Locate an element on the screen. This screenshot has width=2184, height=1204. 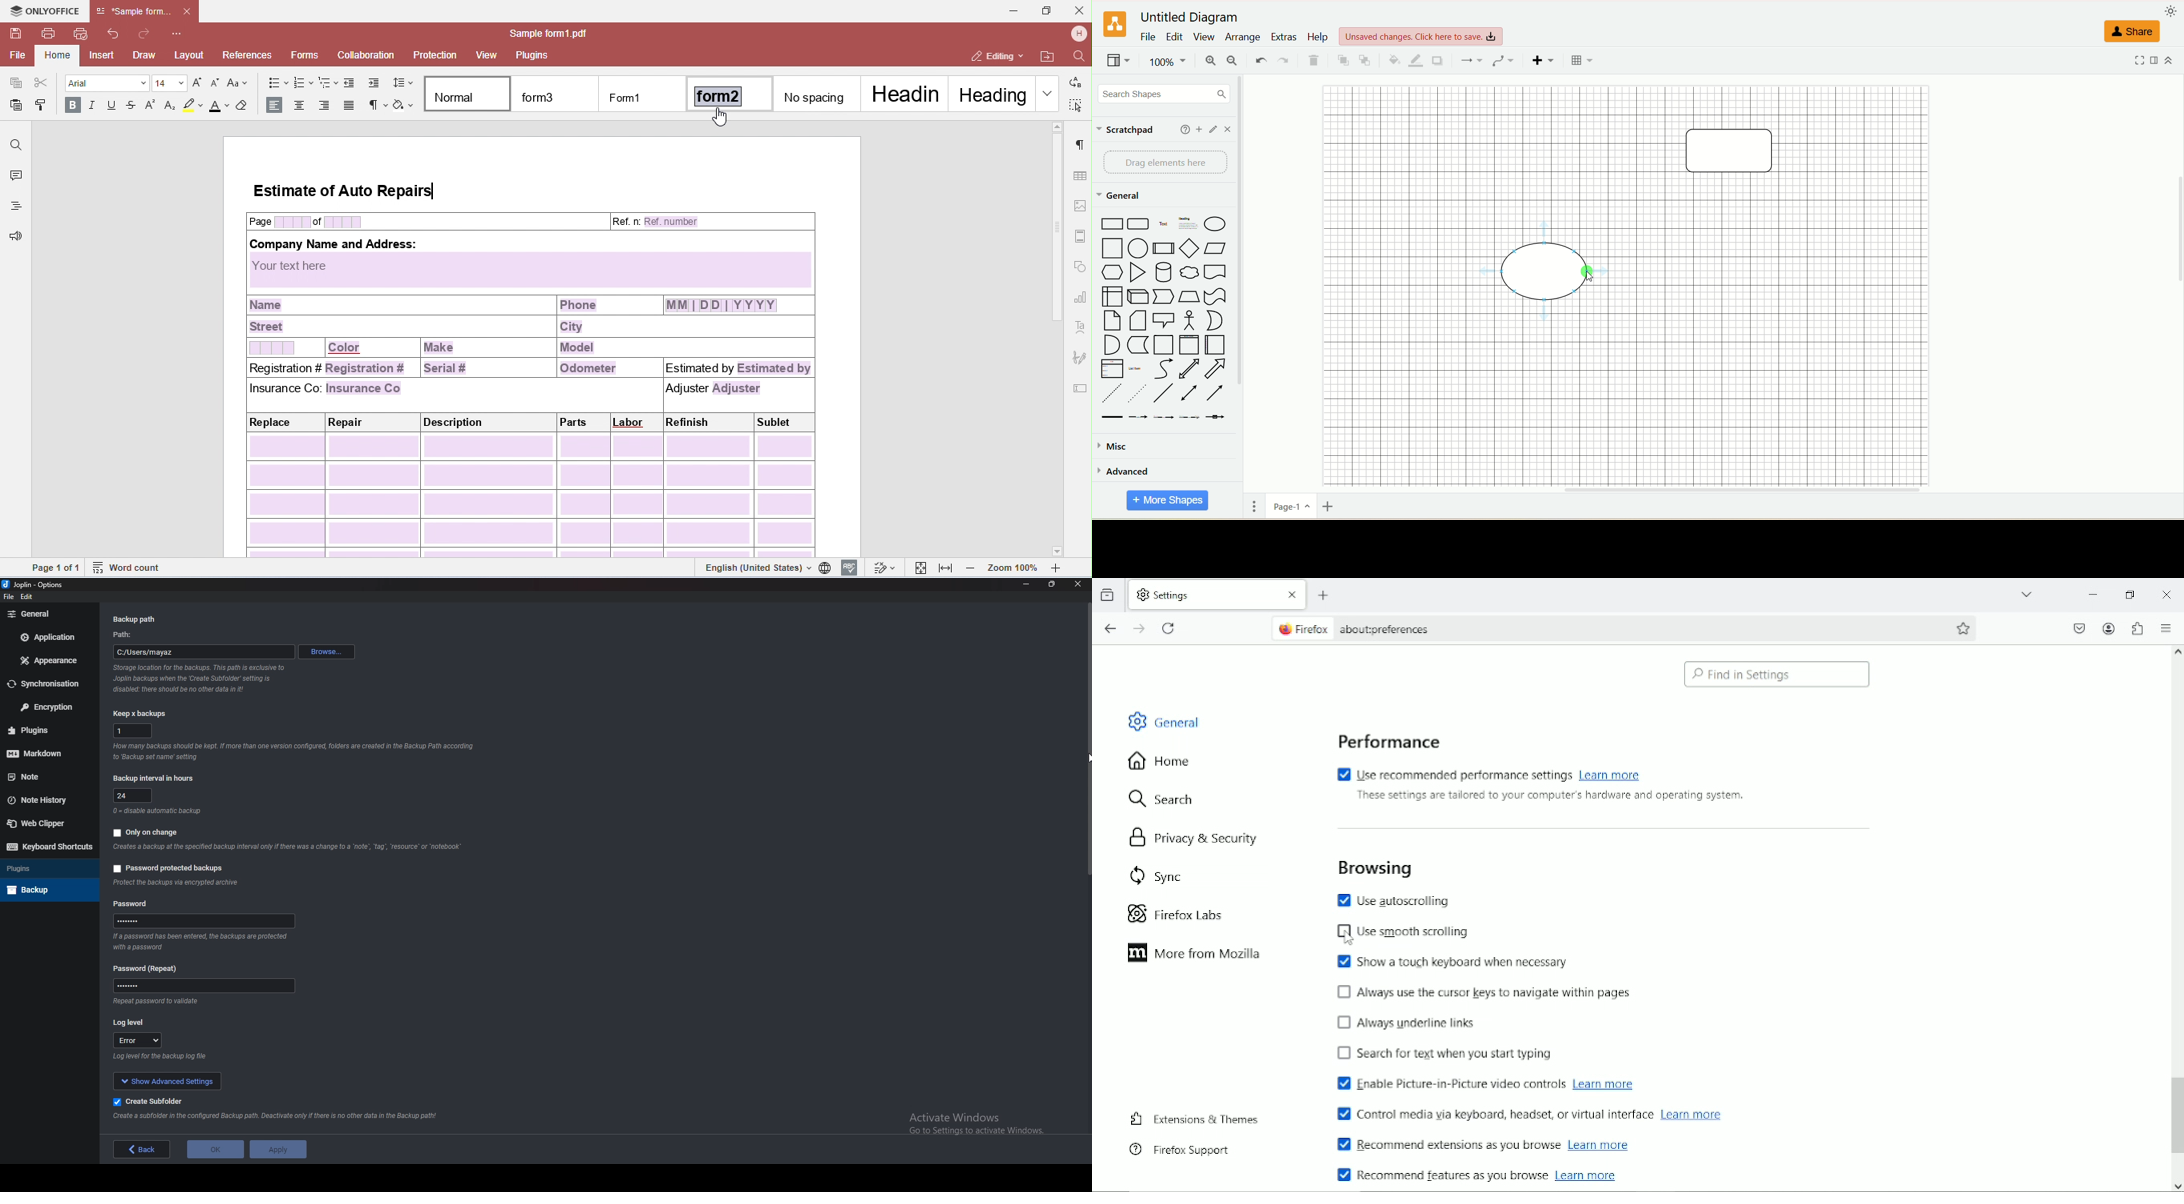
browse is located at coordinates (326, 652).